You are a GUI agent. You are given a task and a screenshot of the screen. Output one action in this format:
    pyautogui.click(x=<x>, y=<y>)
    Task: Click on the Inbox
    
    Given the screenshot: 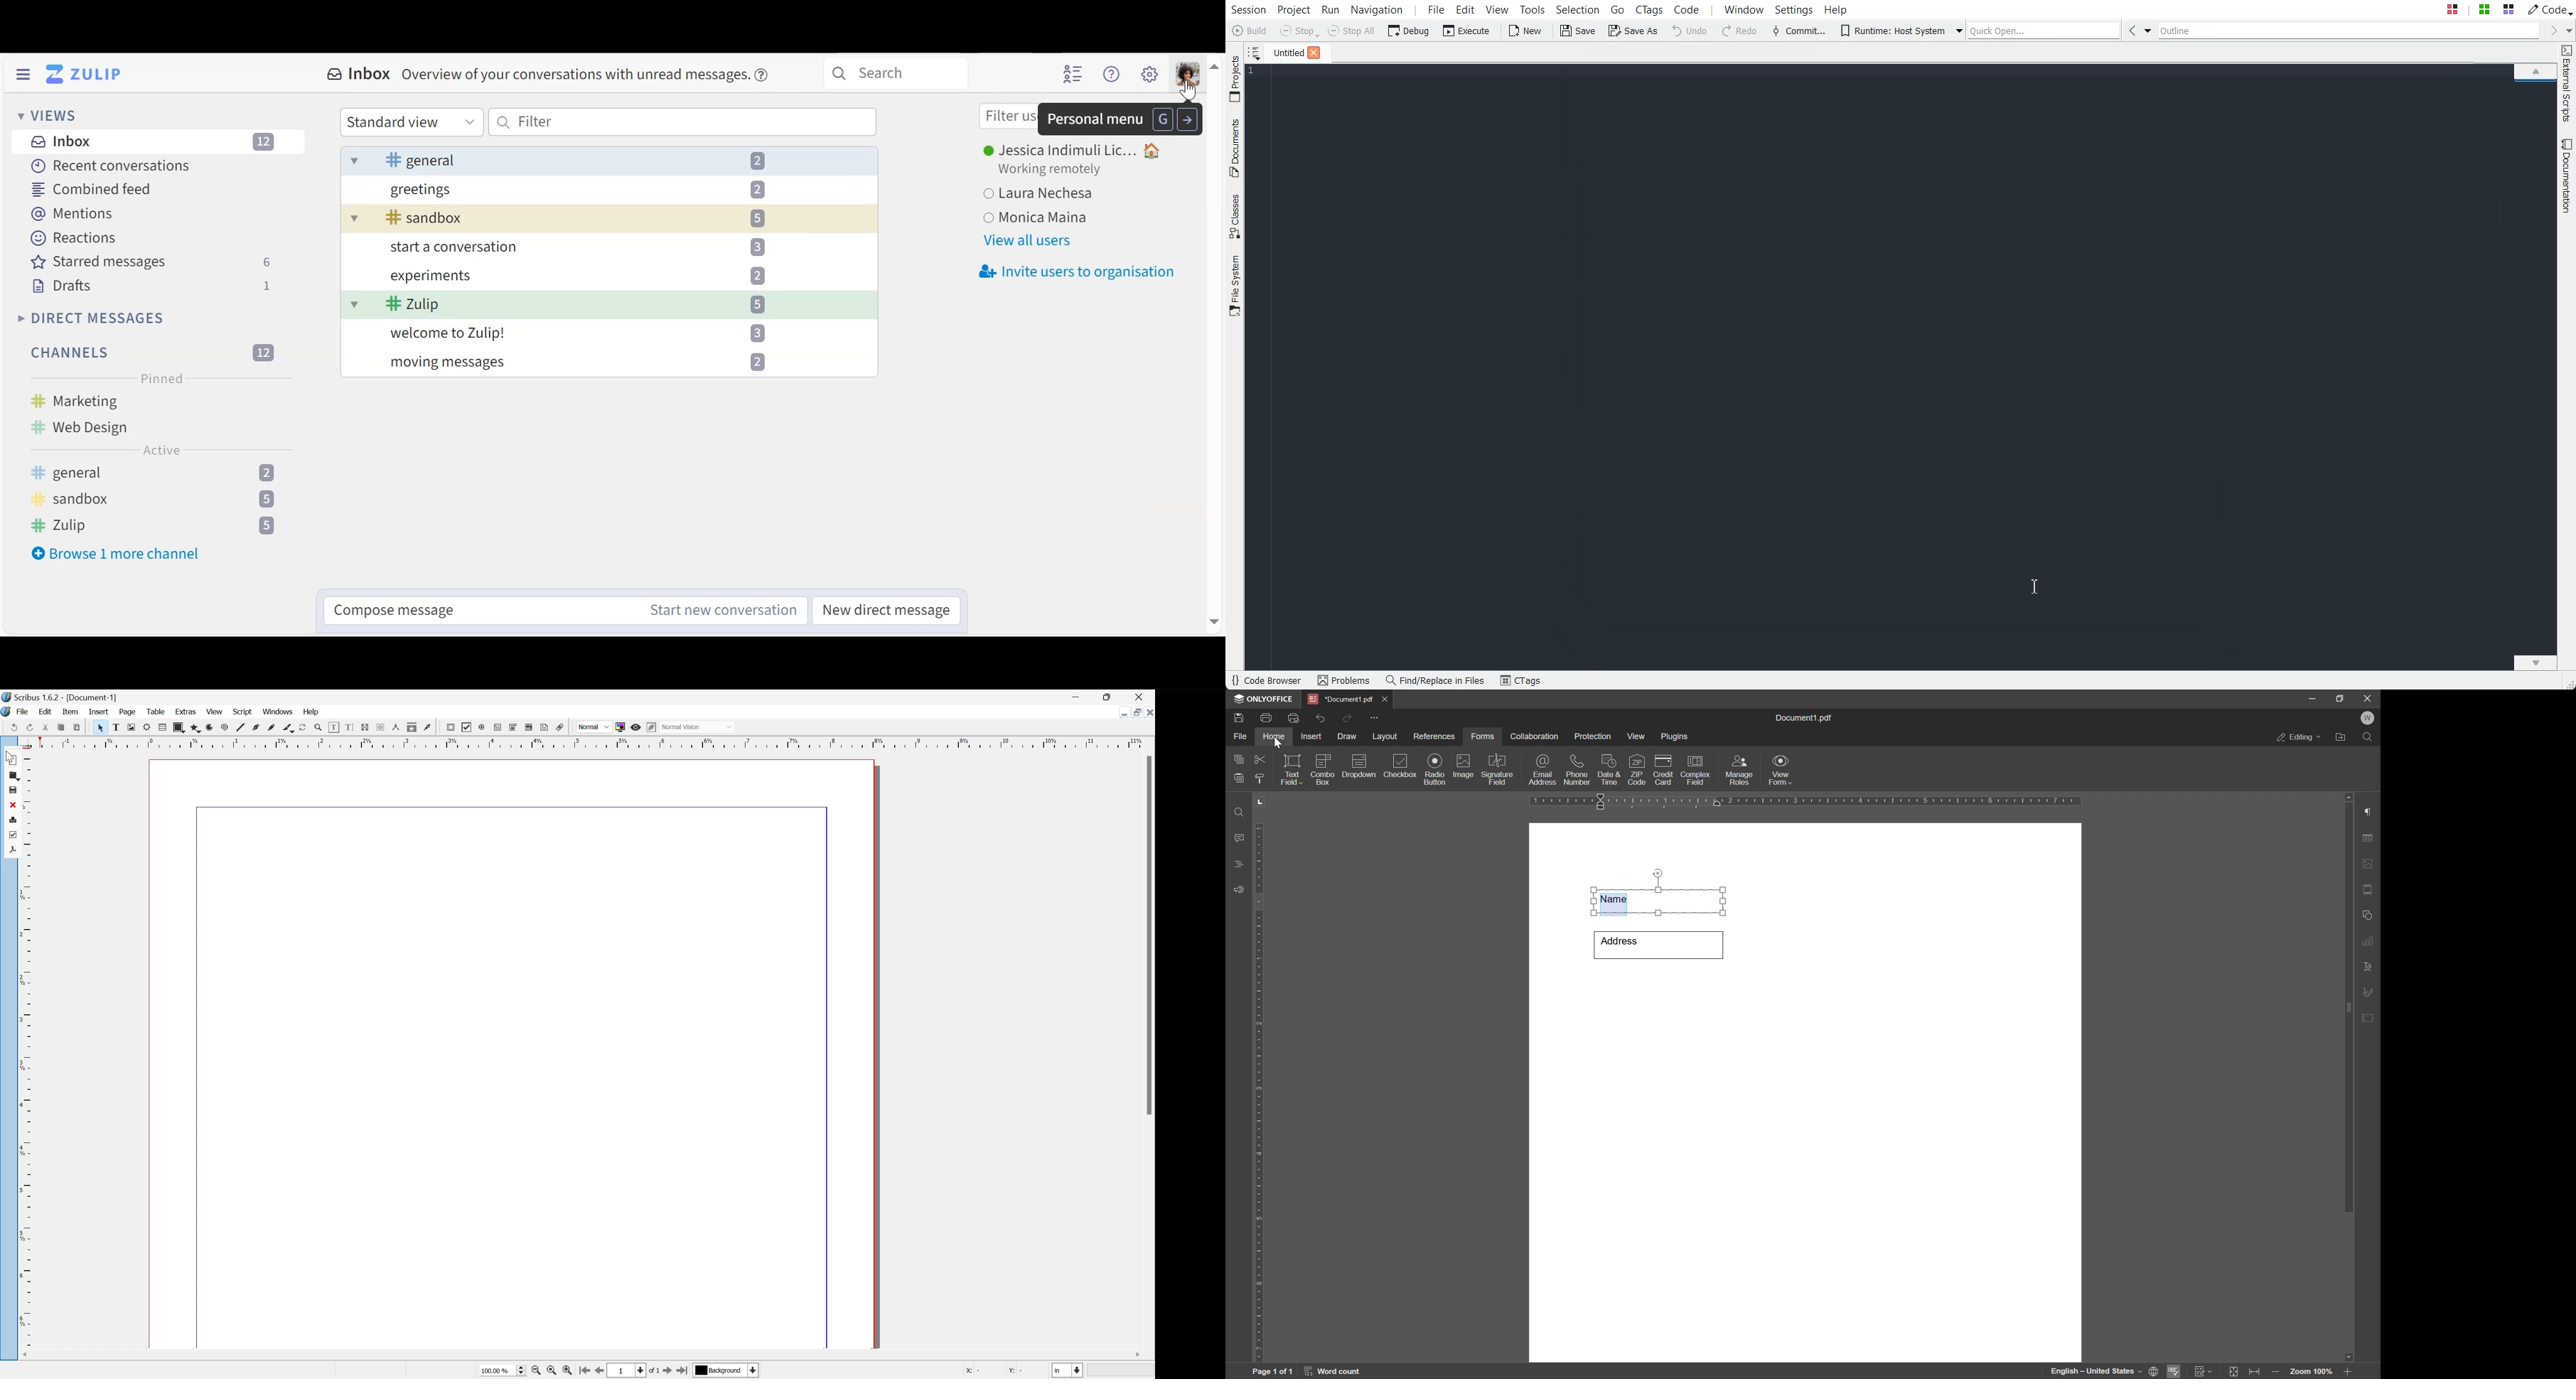 What is the action you would take?
    pyautogui.click(x=160, y=141)
    